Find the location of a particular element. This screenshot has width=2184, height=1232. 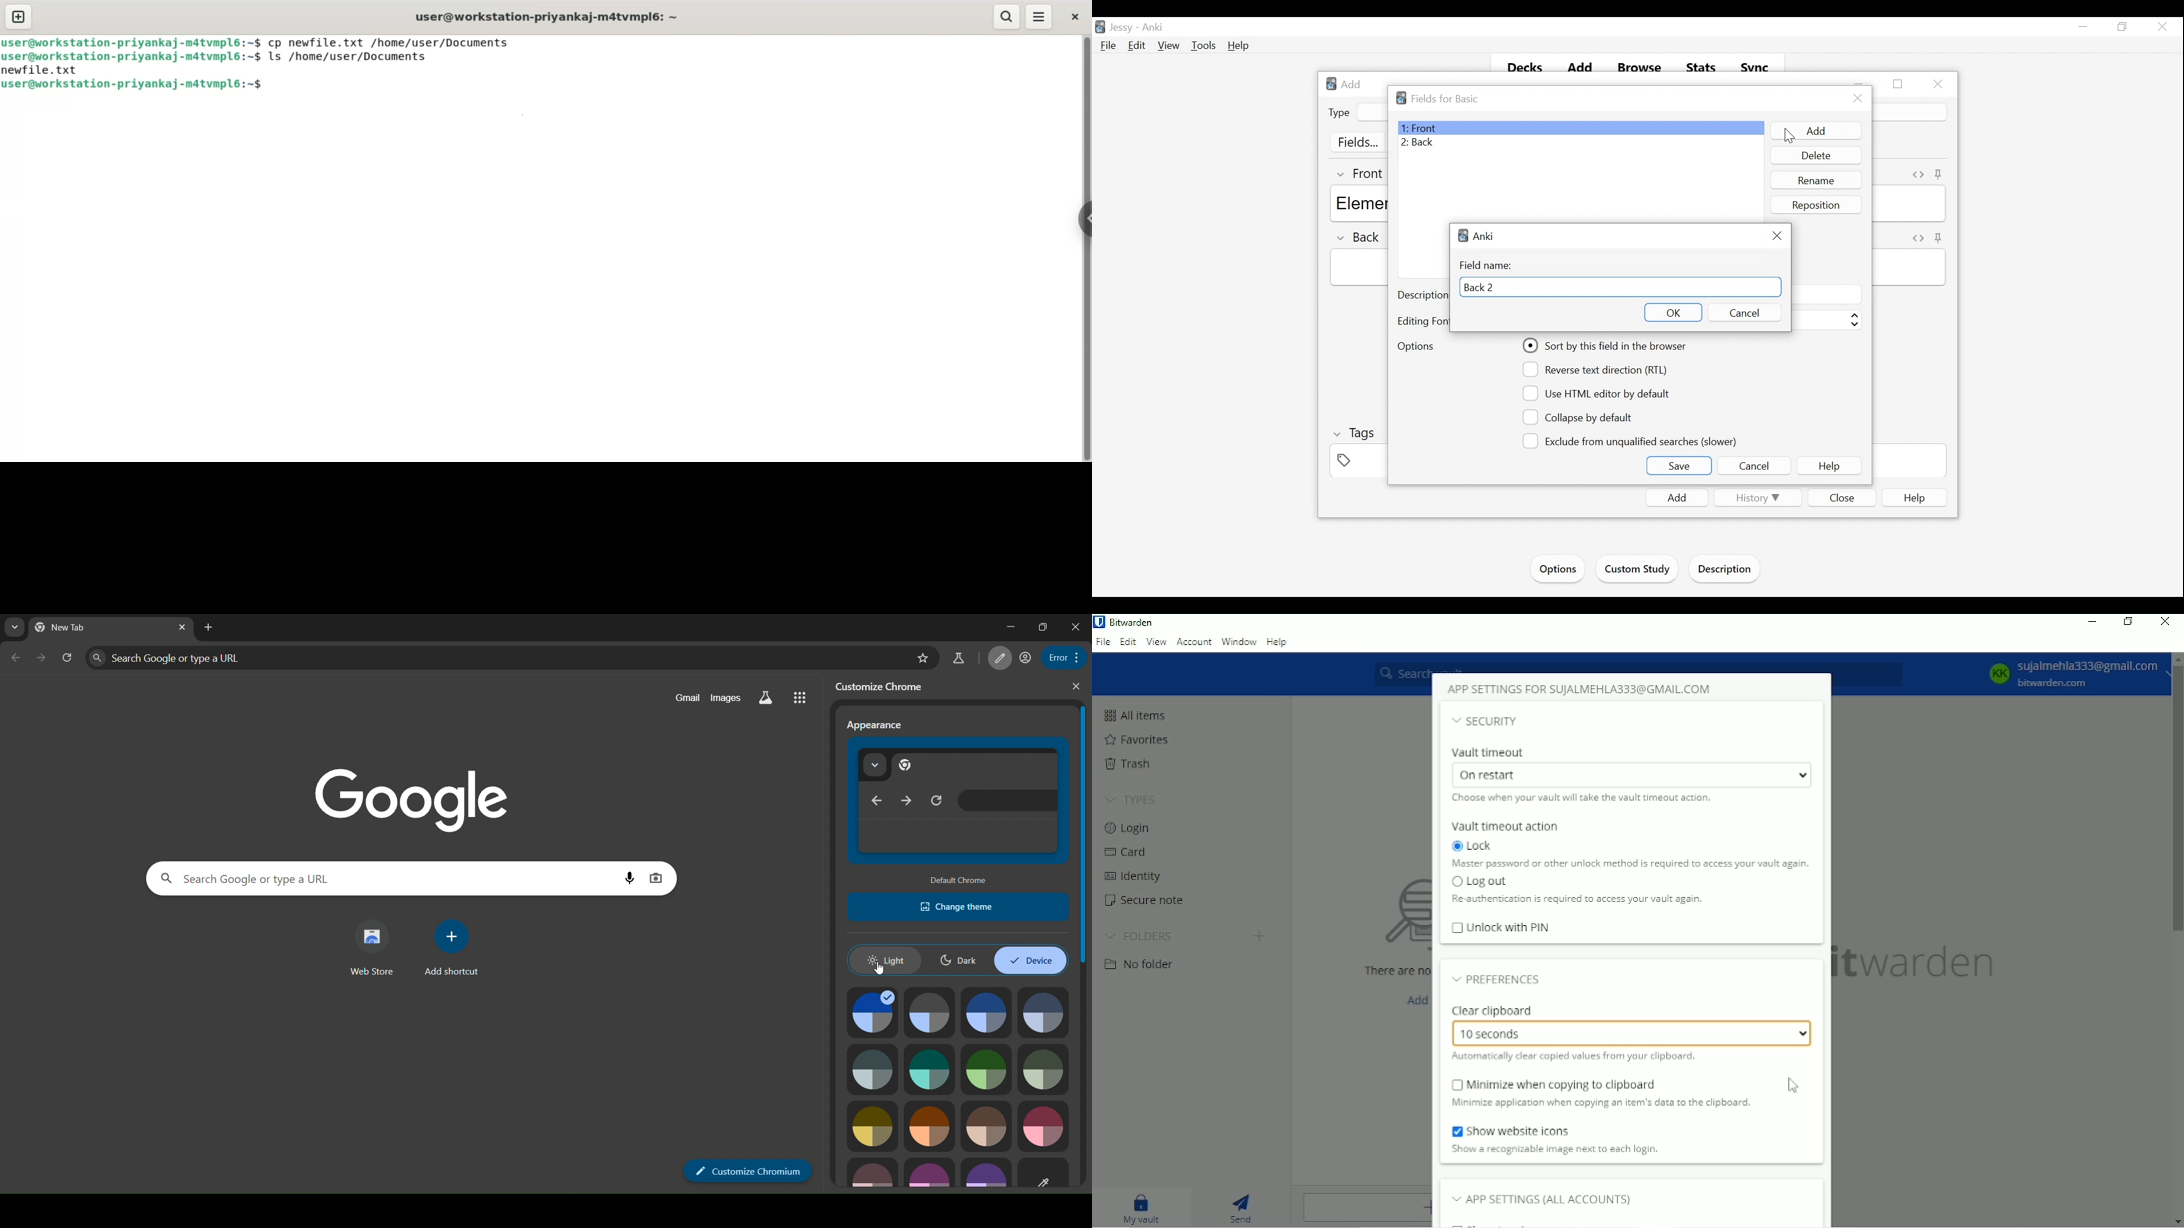

(un)select Exclude from unqualified searches (slower) is located at coordinates (1632, 441).